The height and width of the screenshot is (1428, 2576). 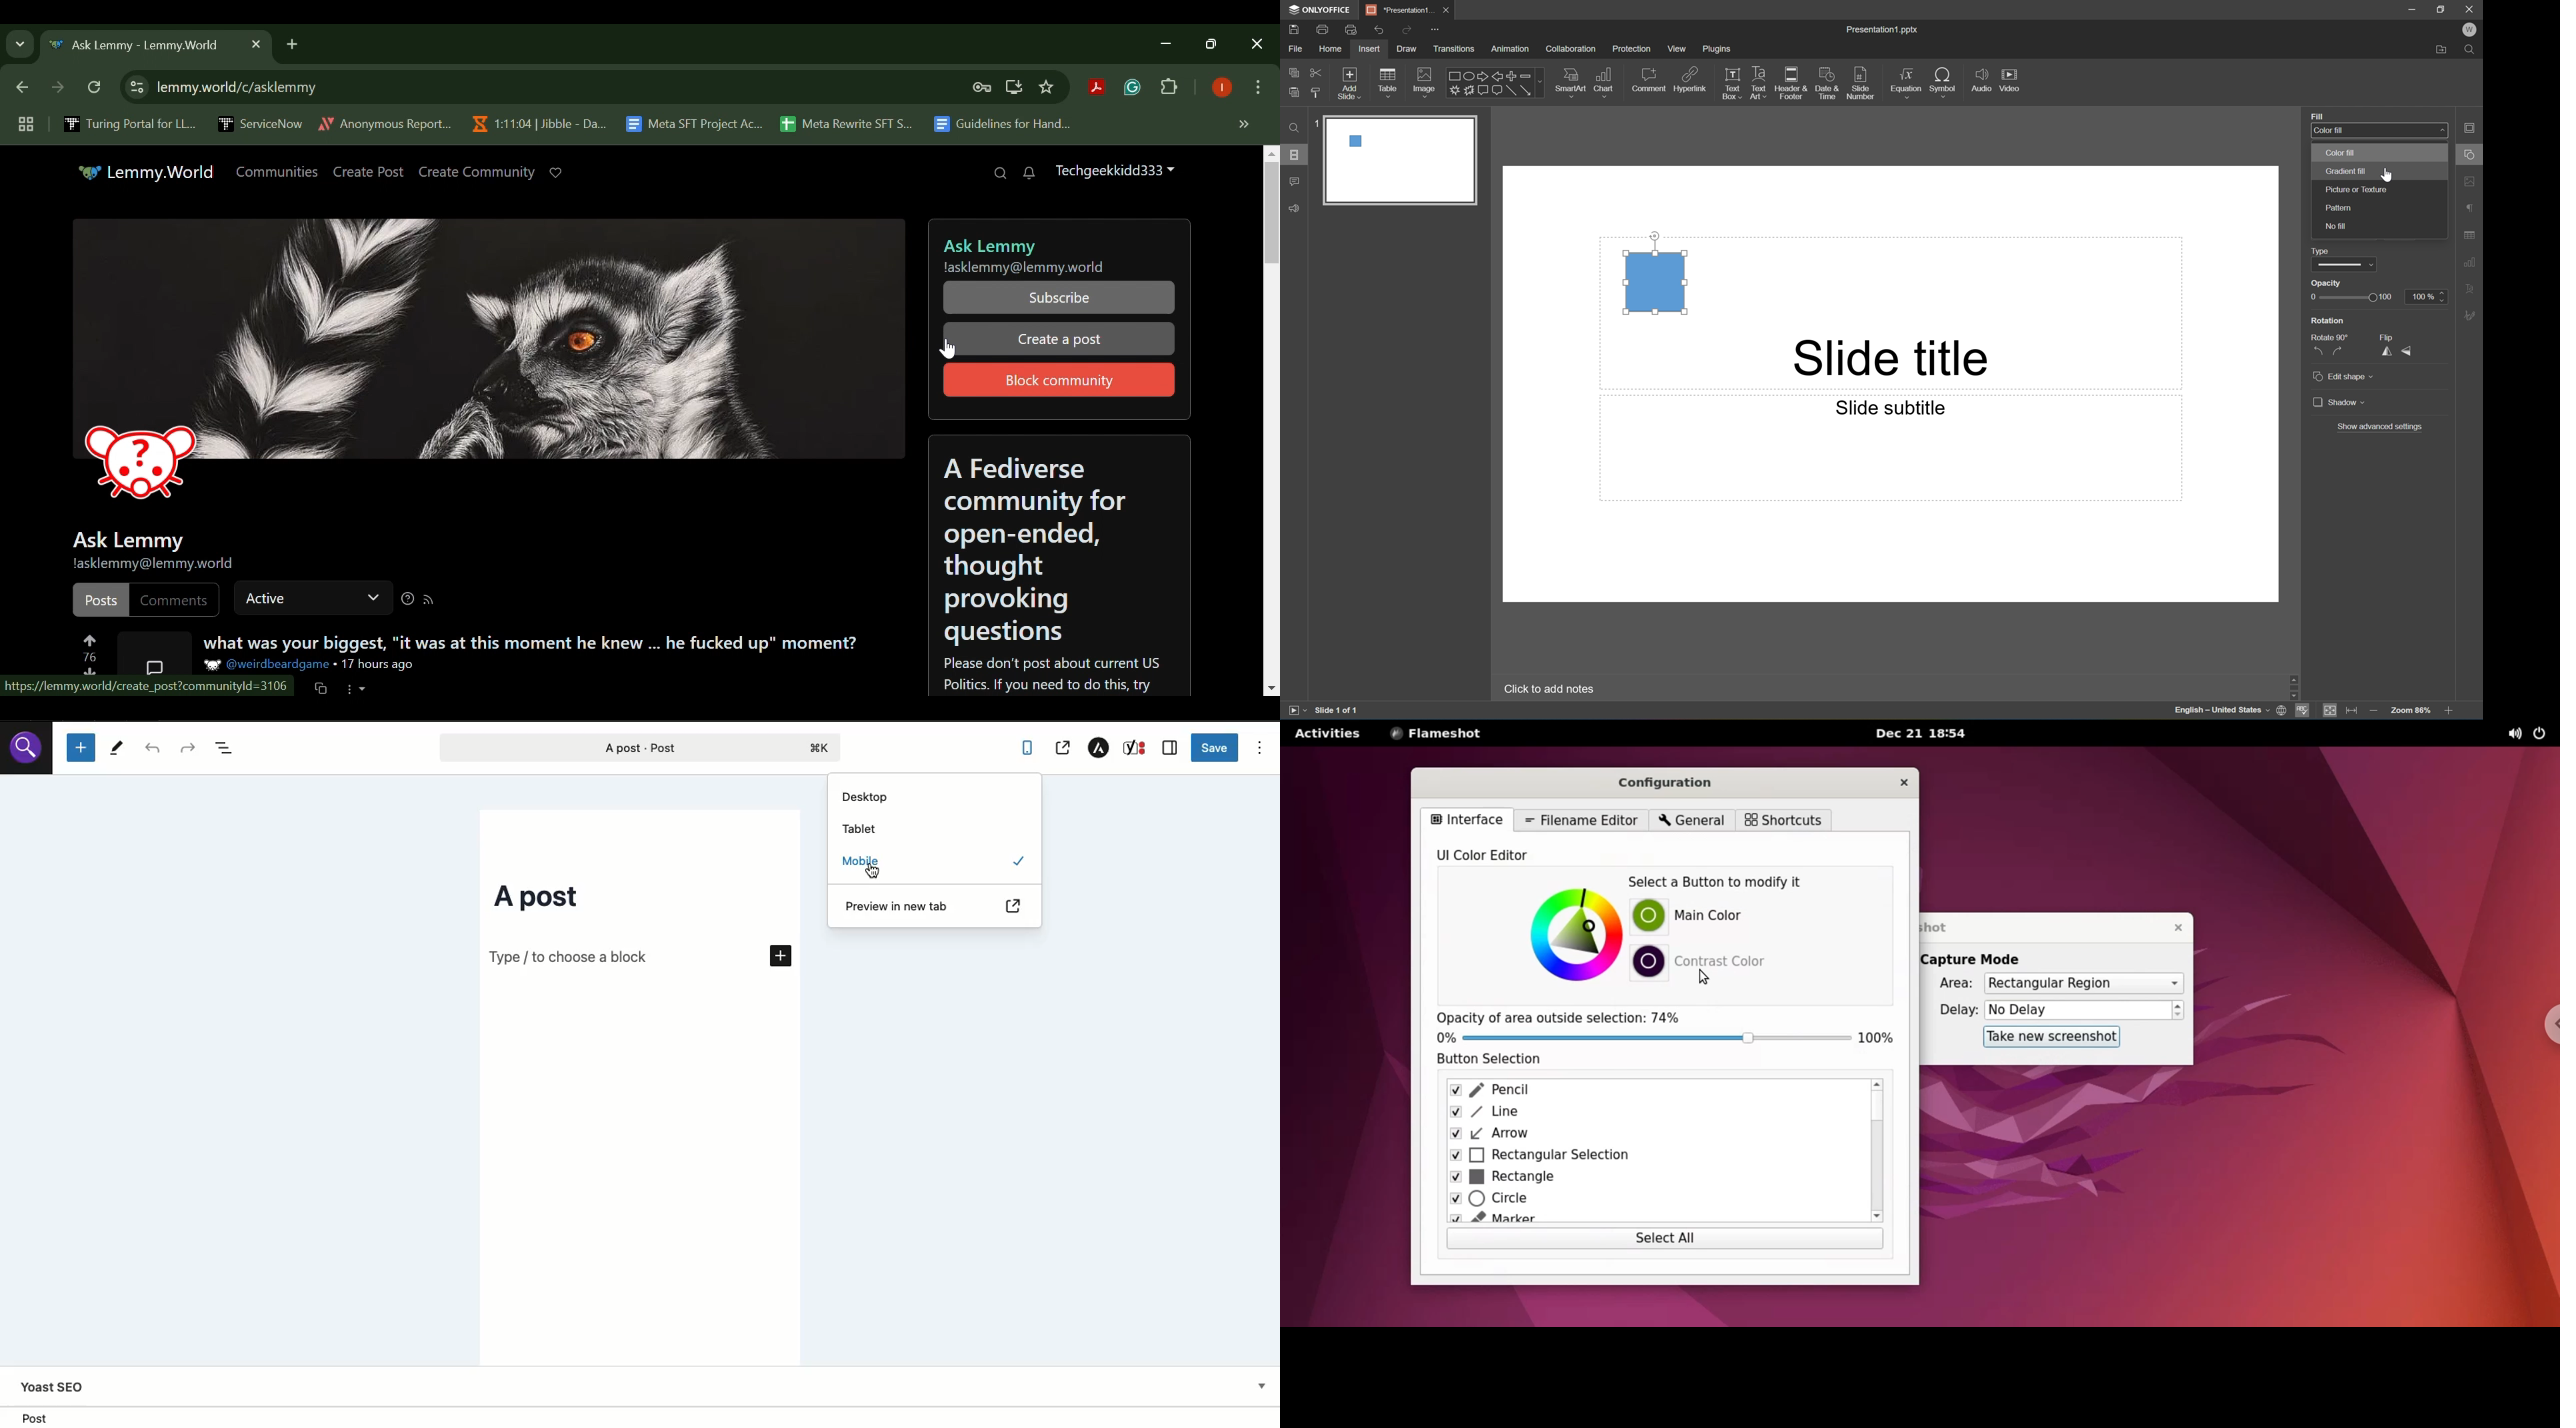 What do you see at coordinates (2339, 402) in the screenshot?
I see `Shadow` at bounding box center [2339, 402].